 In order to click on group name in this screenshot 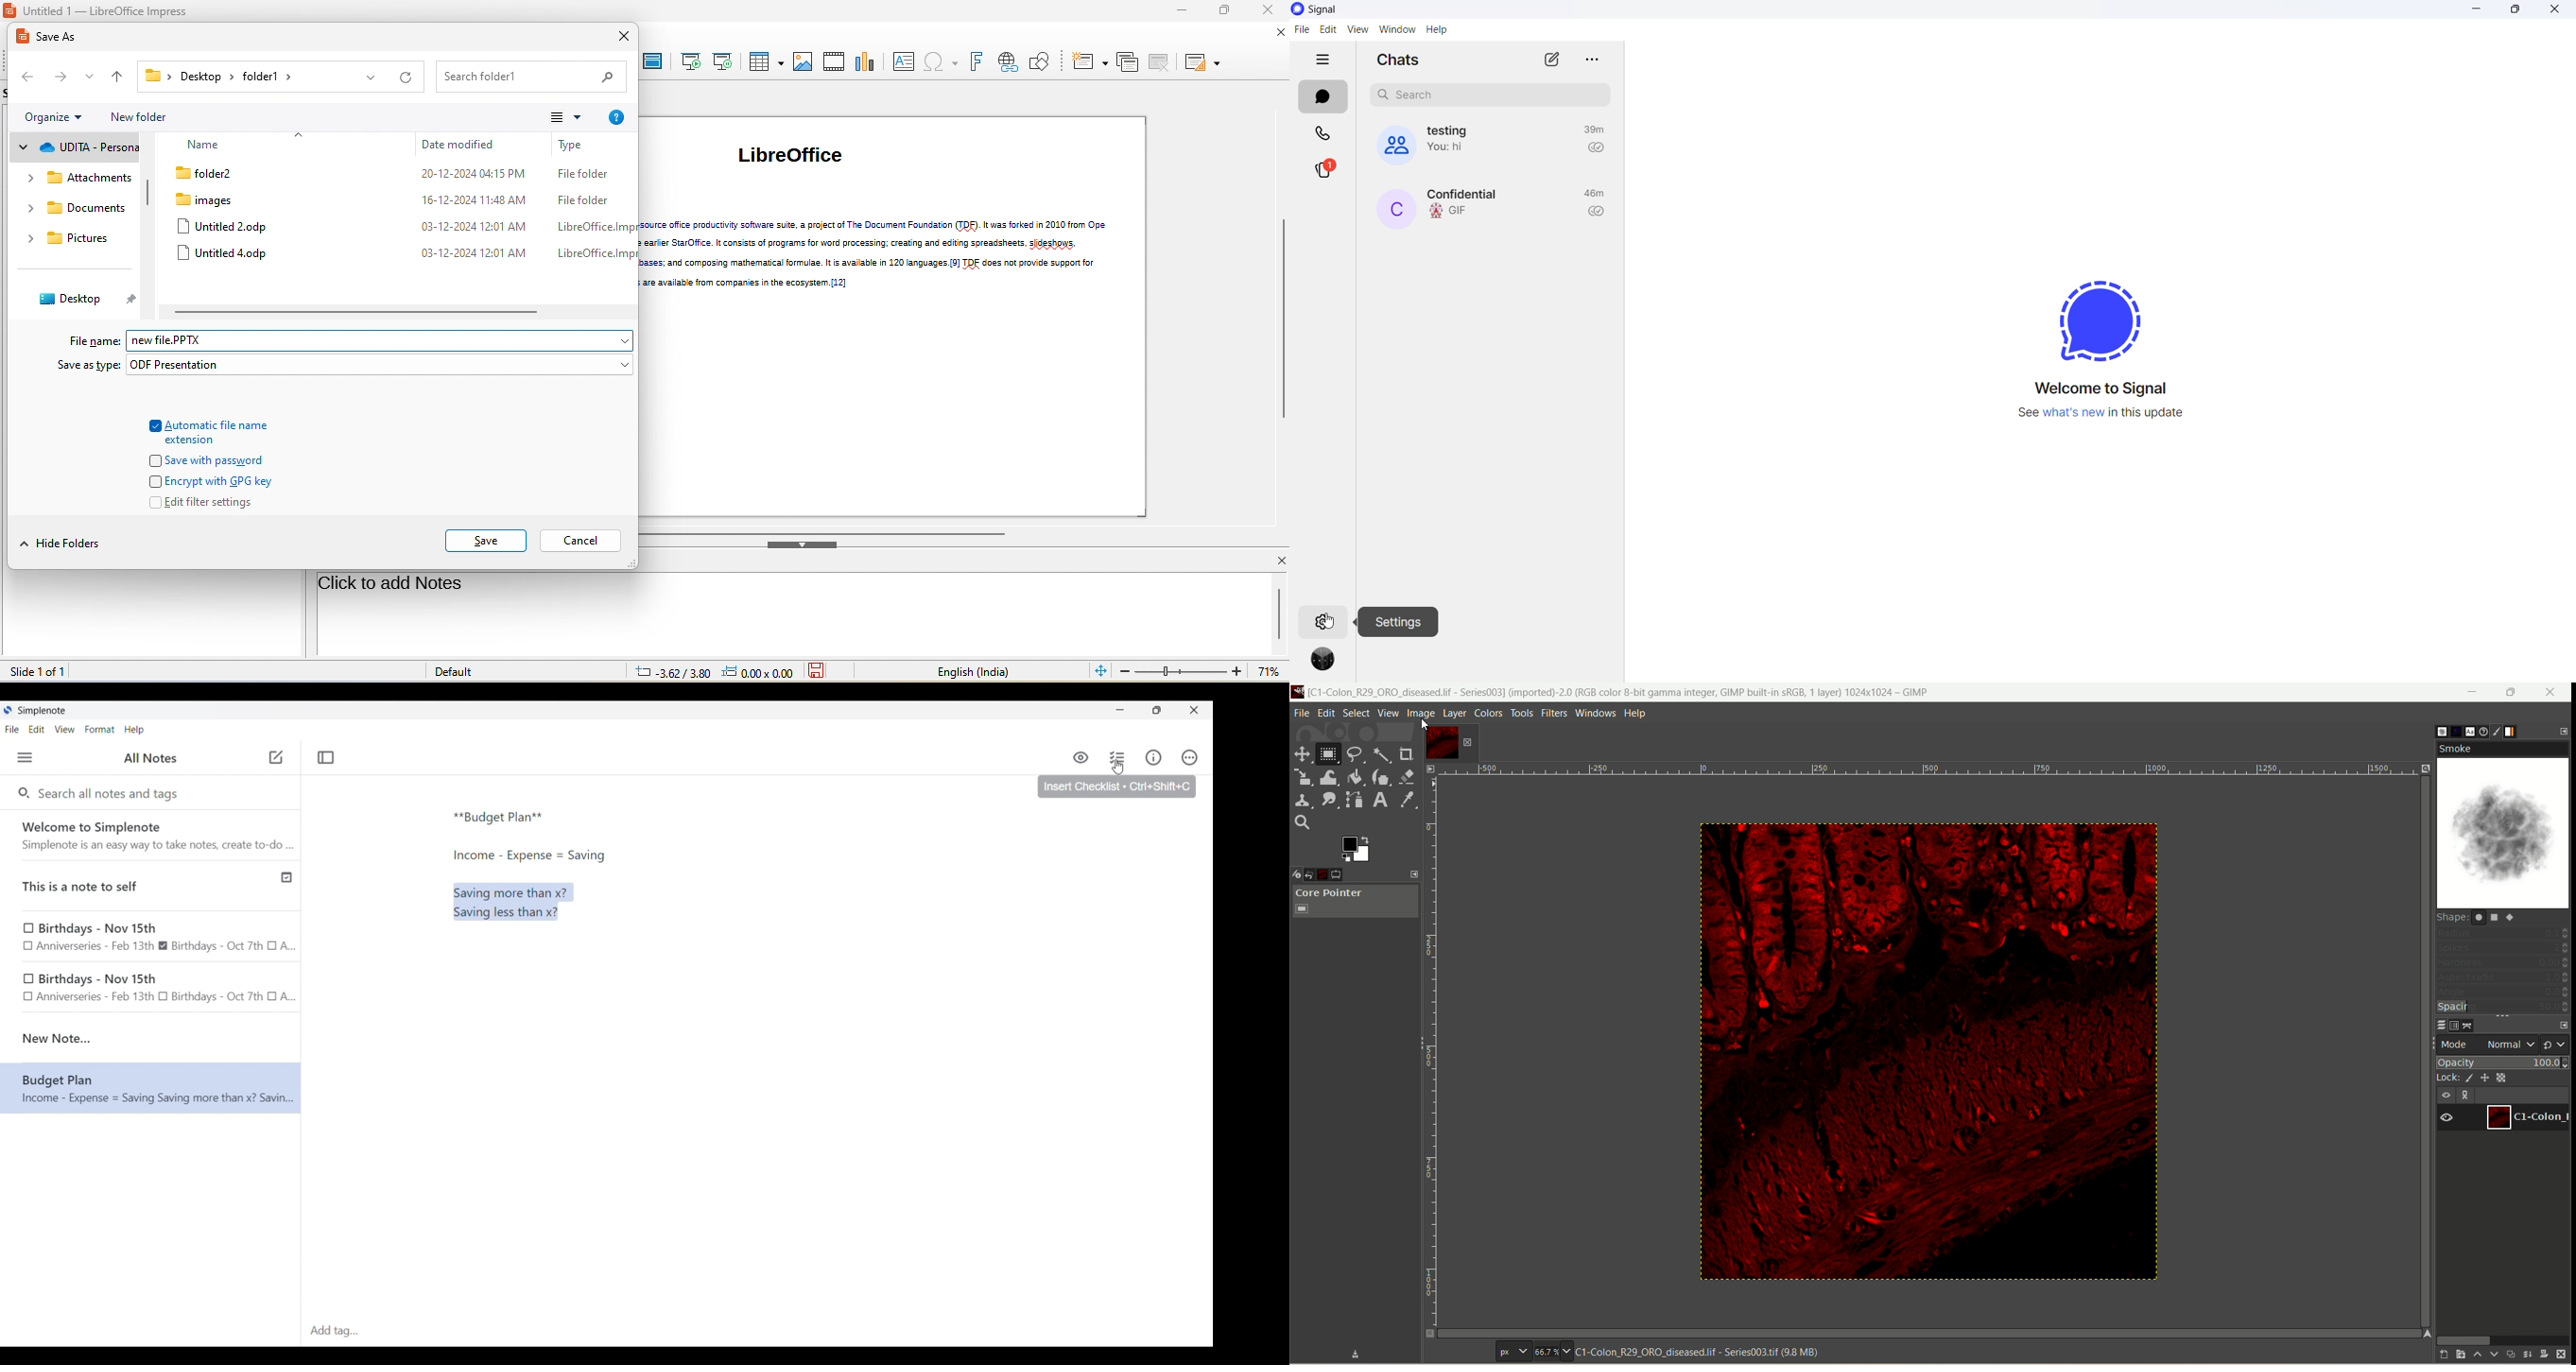, I will do `click(1452, 129)`.